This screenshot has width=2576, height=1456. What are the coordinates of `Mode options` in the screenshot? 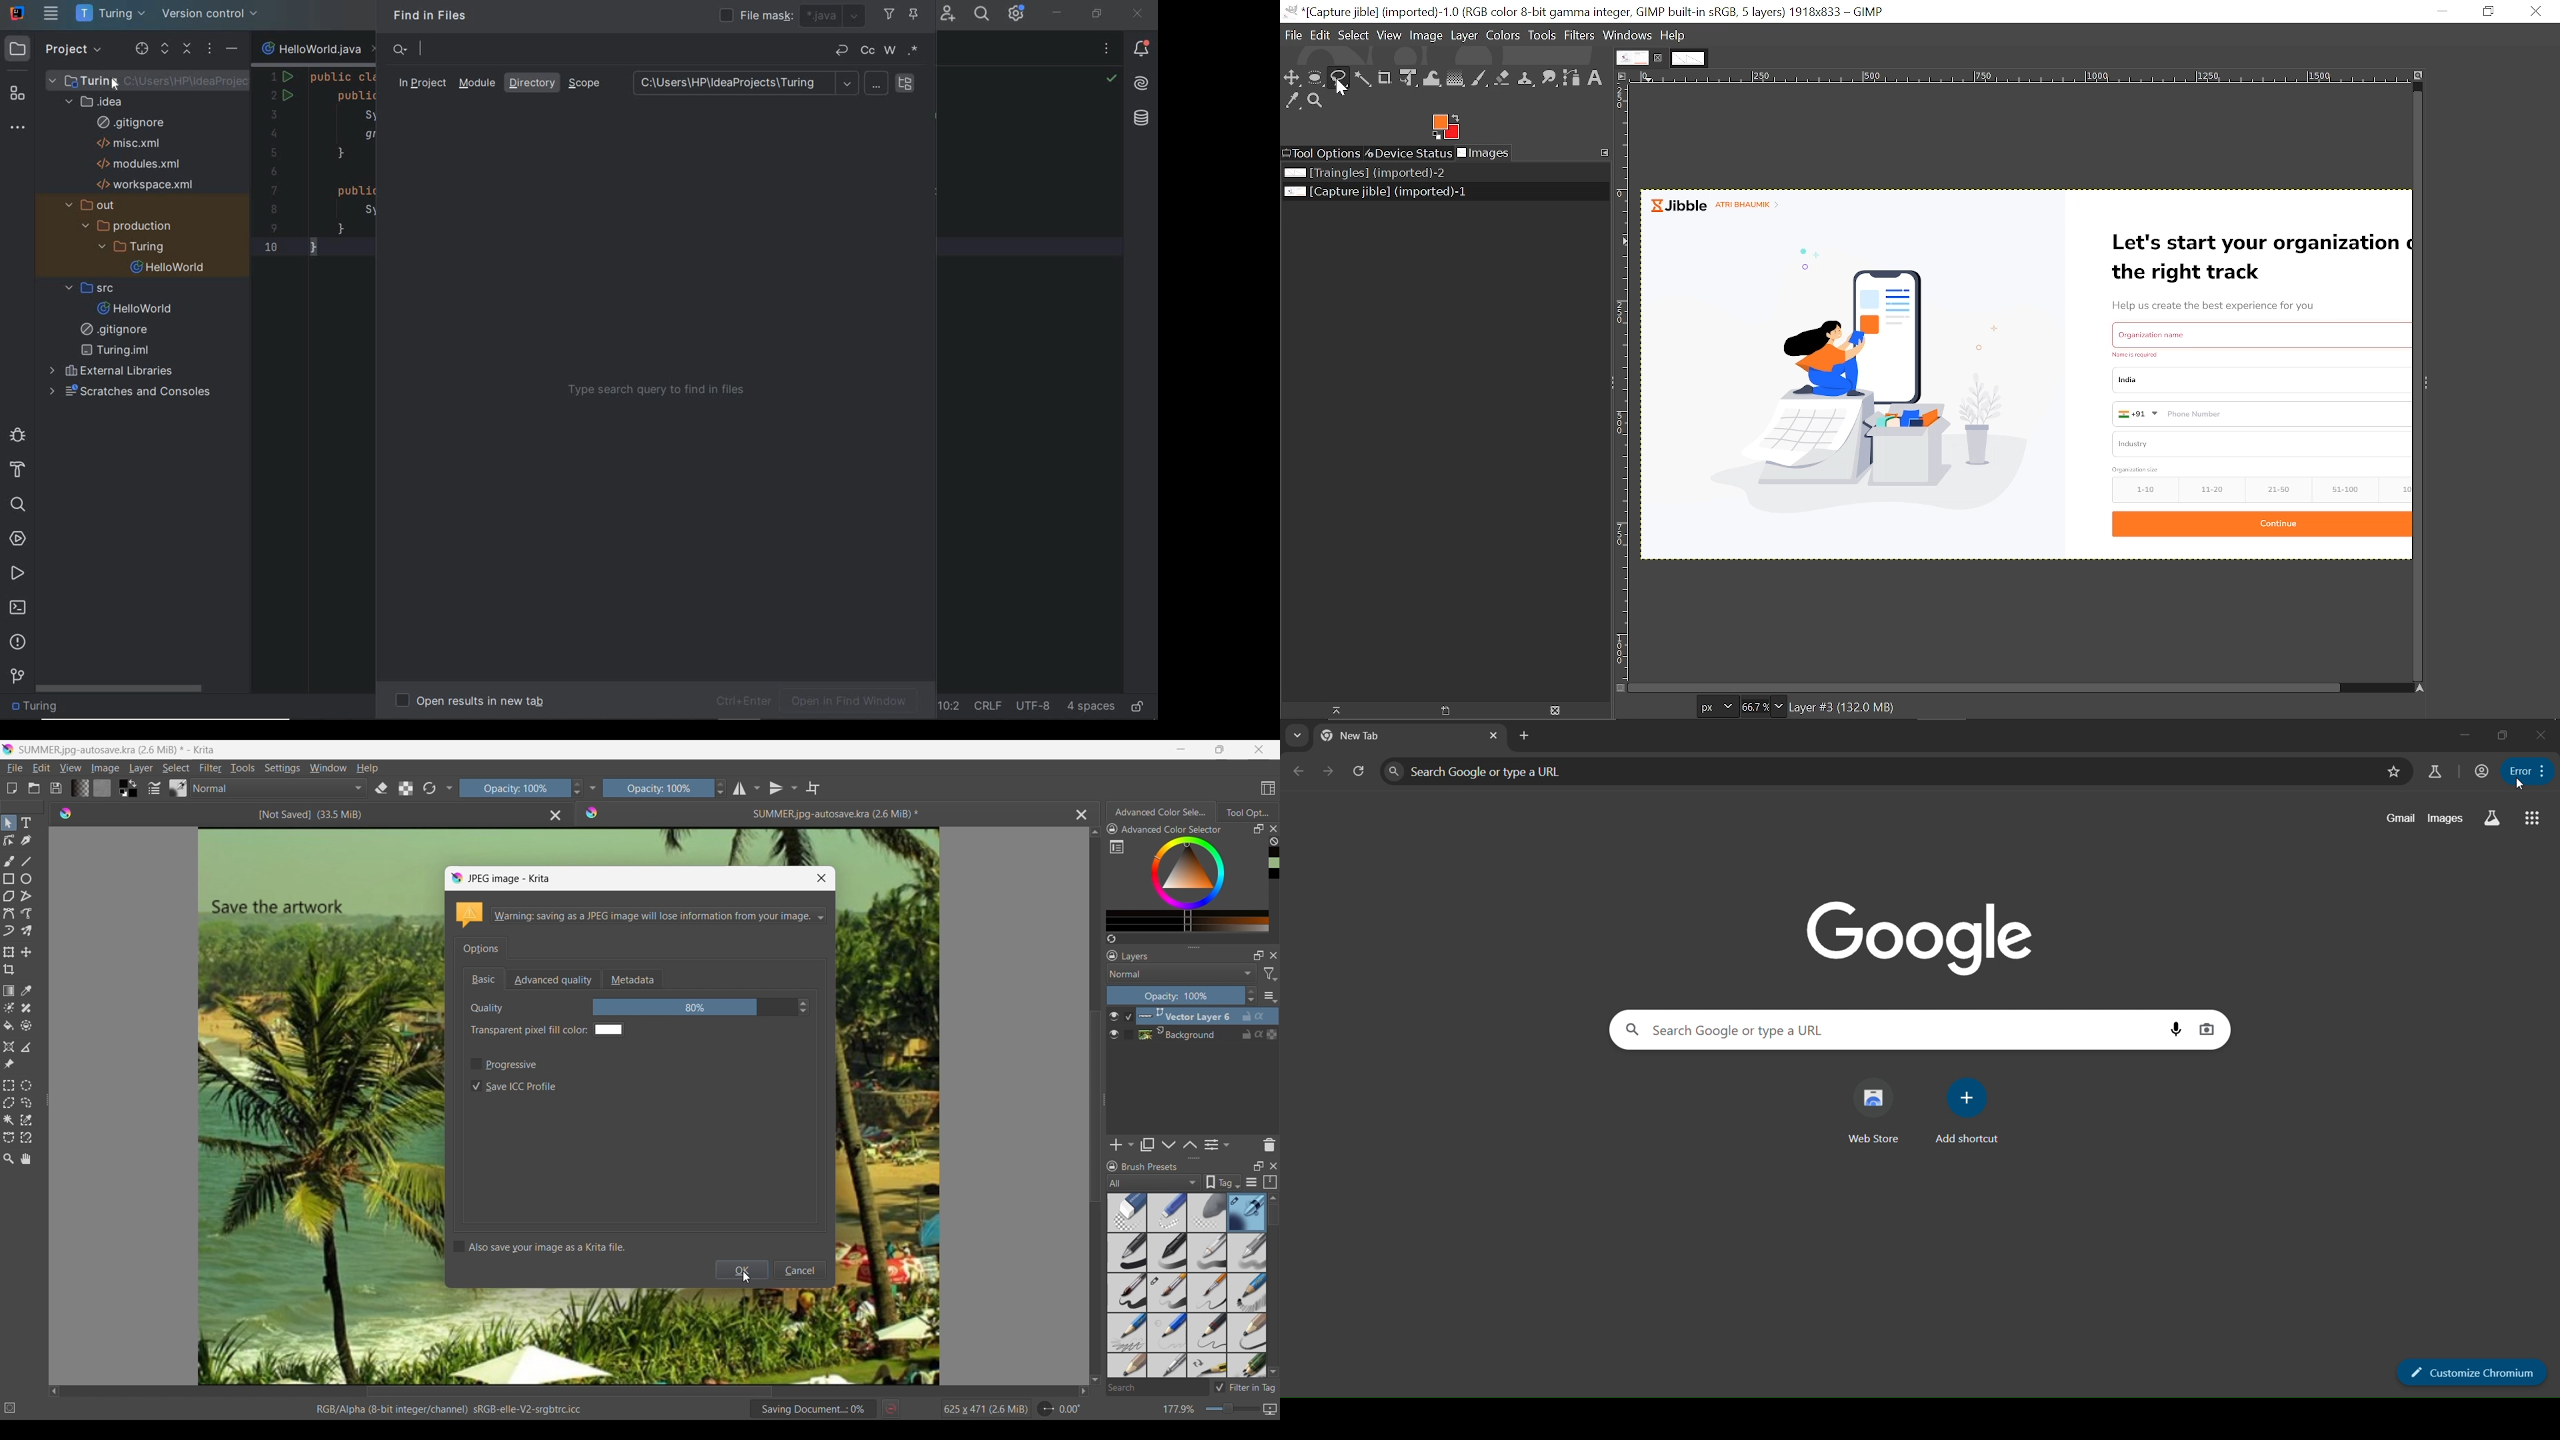 It's located at (1182, 973).